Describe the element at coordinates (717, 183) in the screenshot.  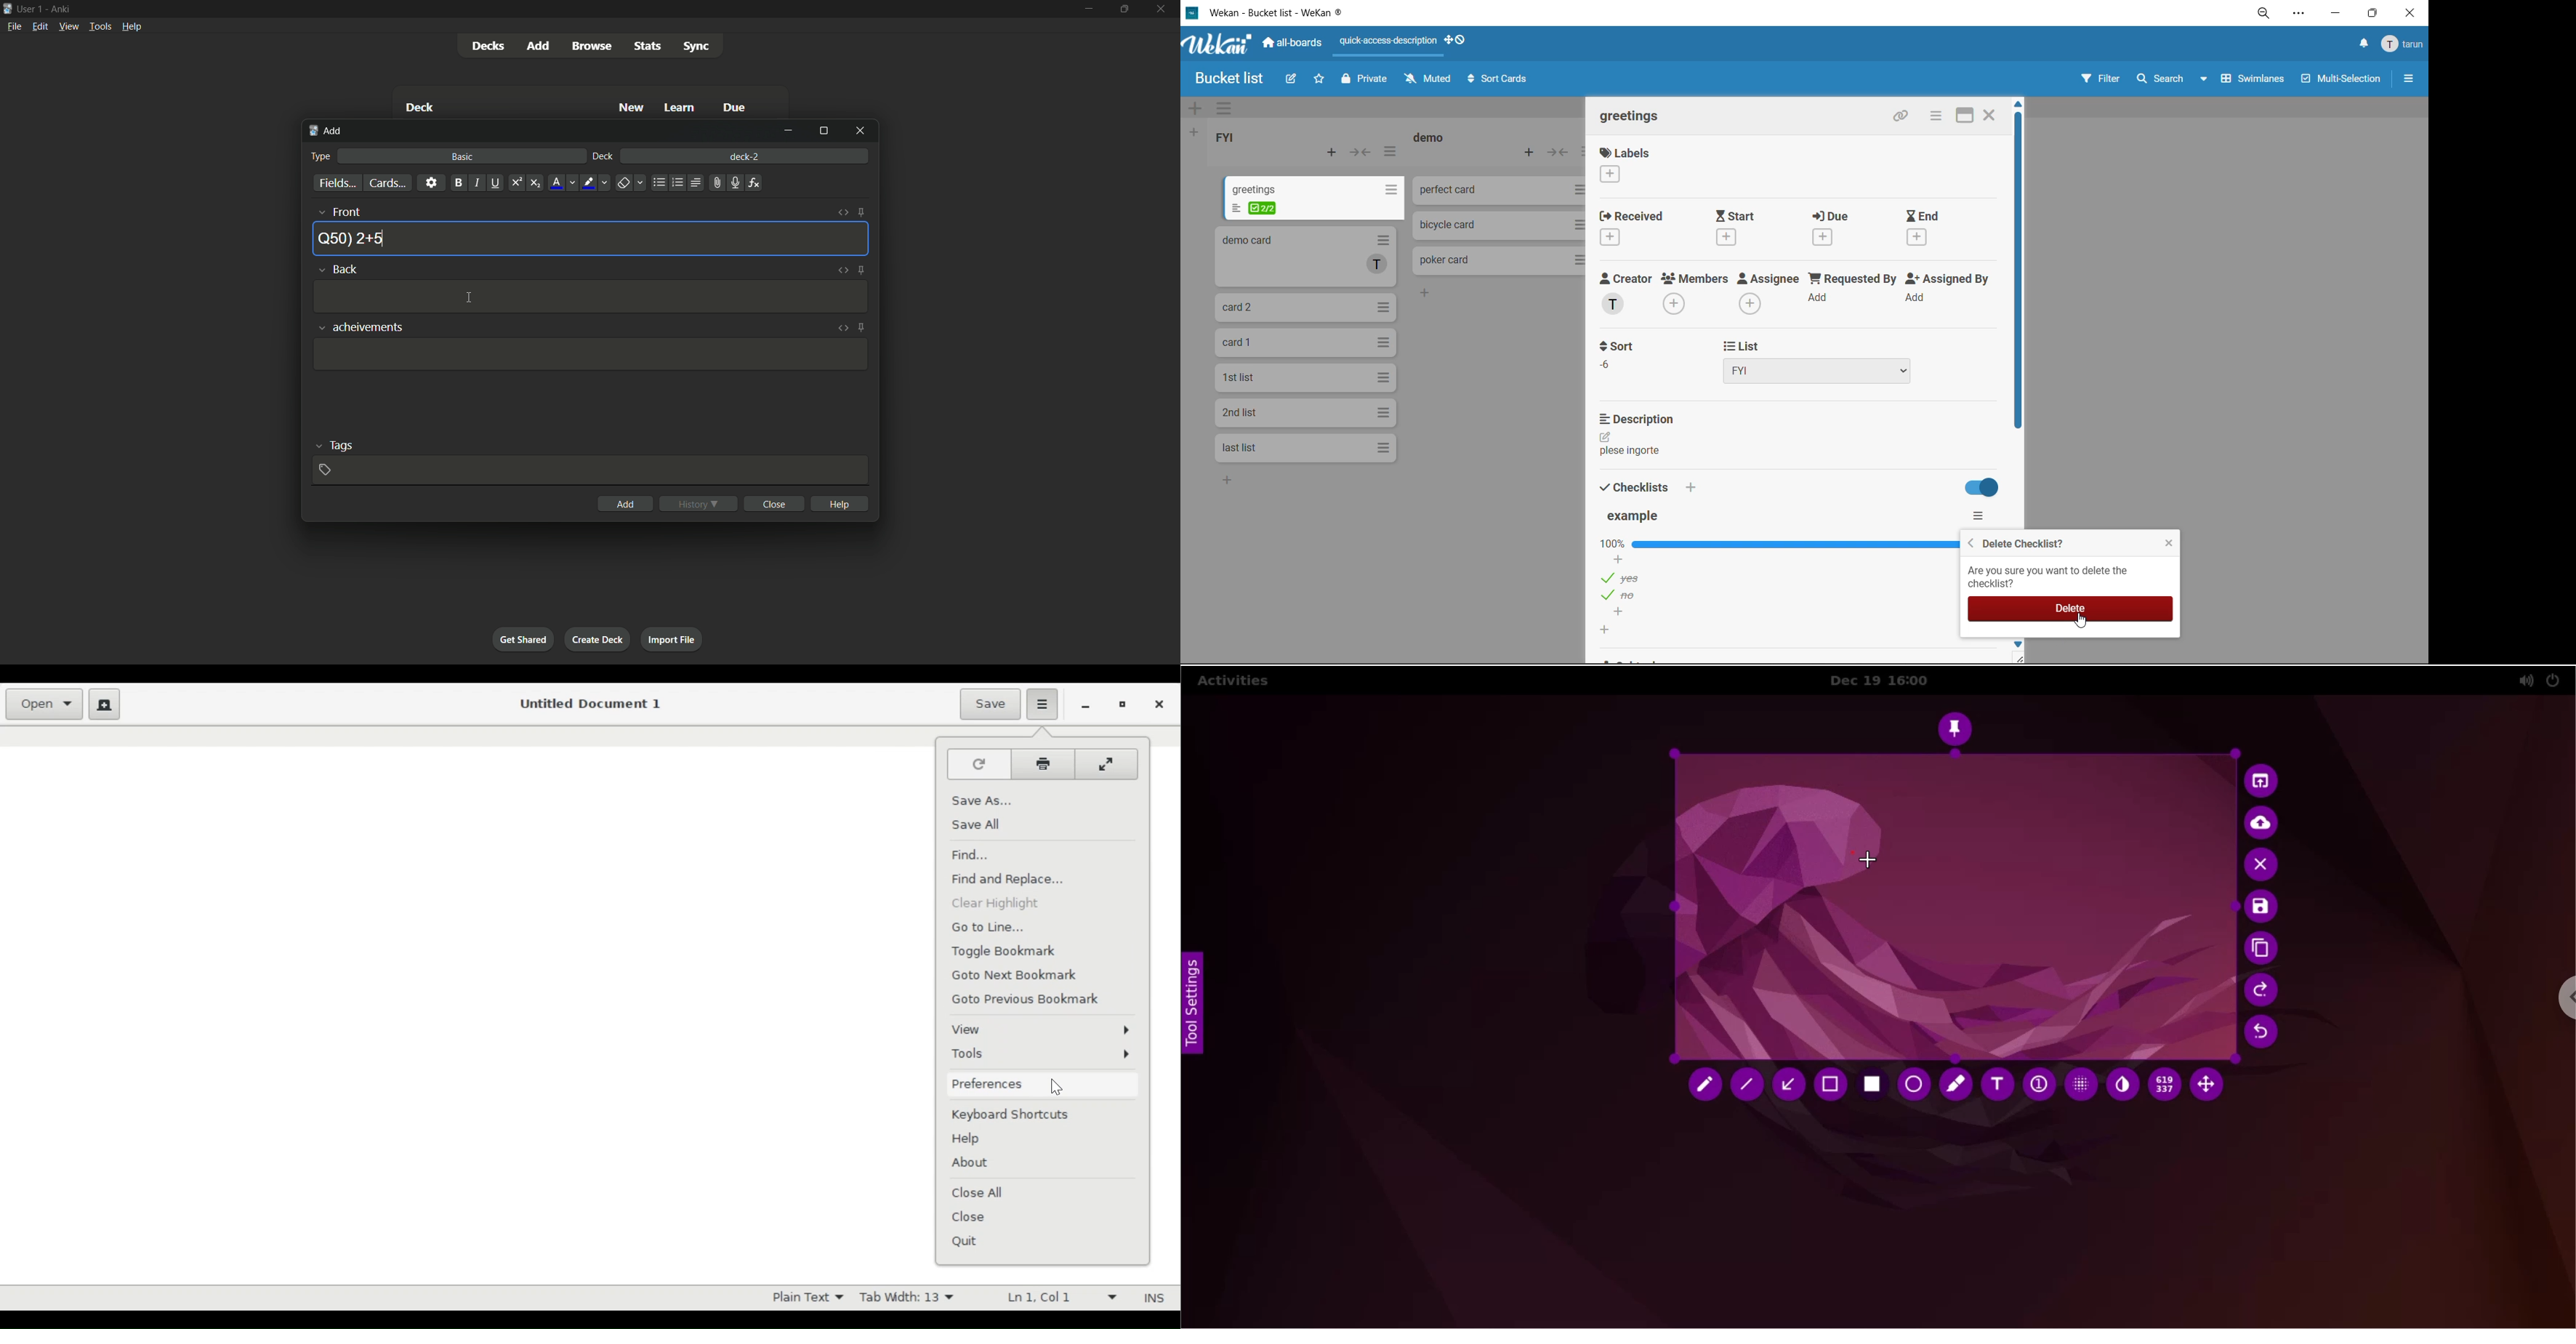
I see `attach` at that location.